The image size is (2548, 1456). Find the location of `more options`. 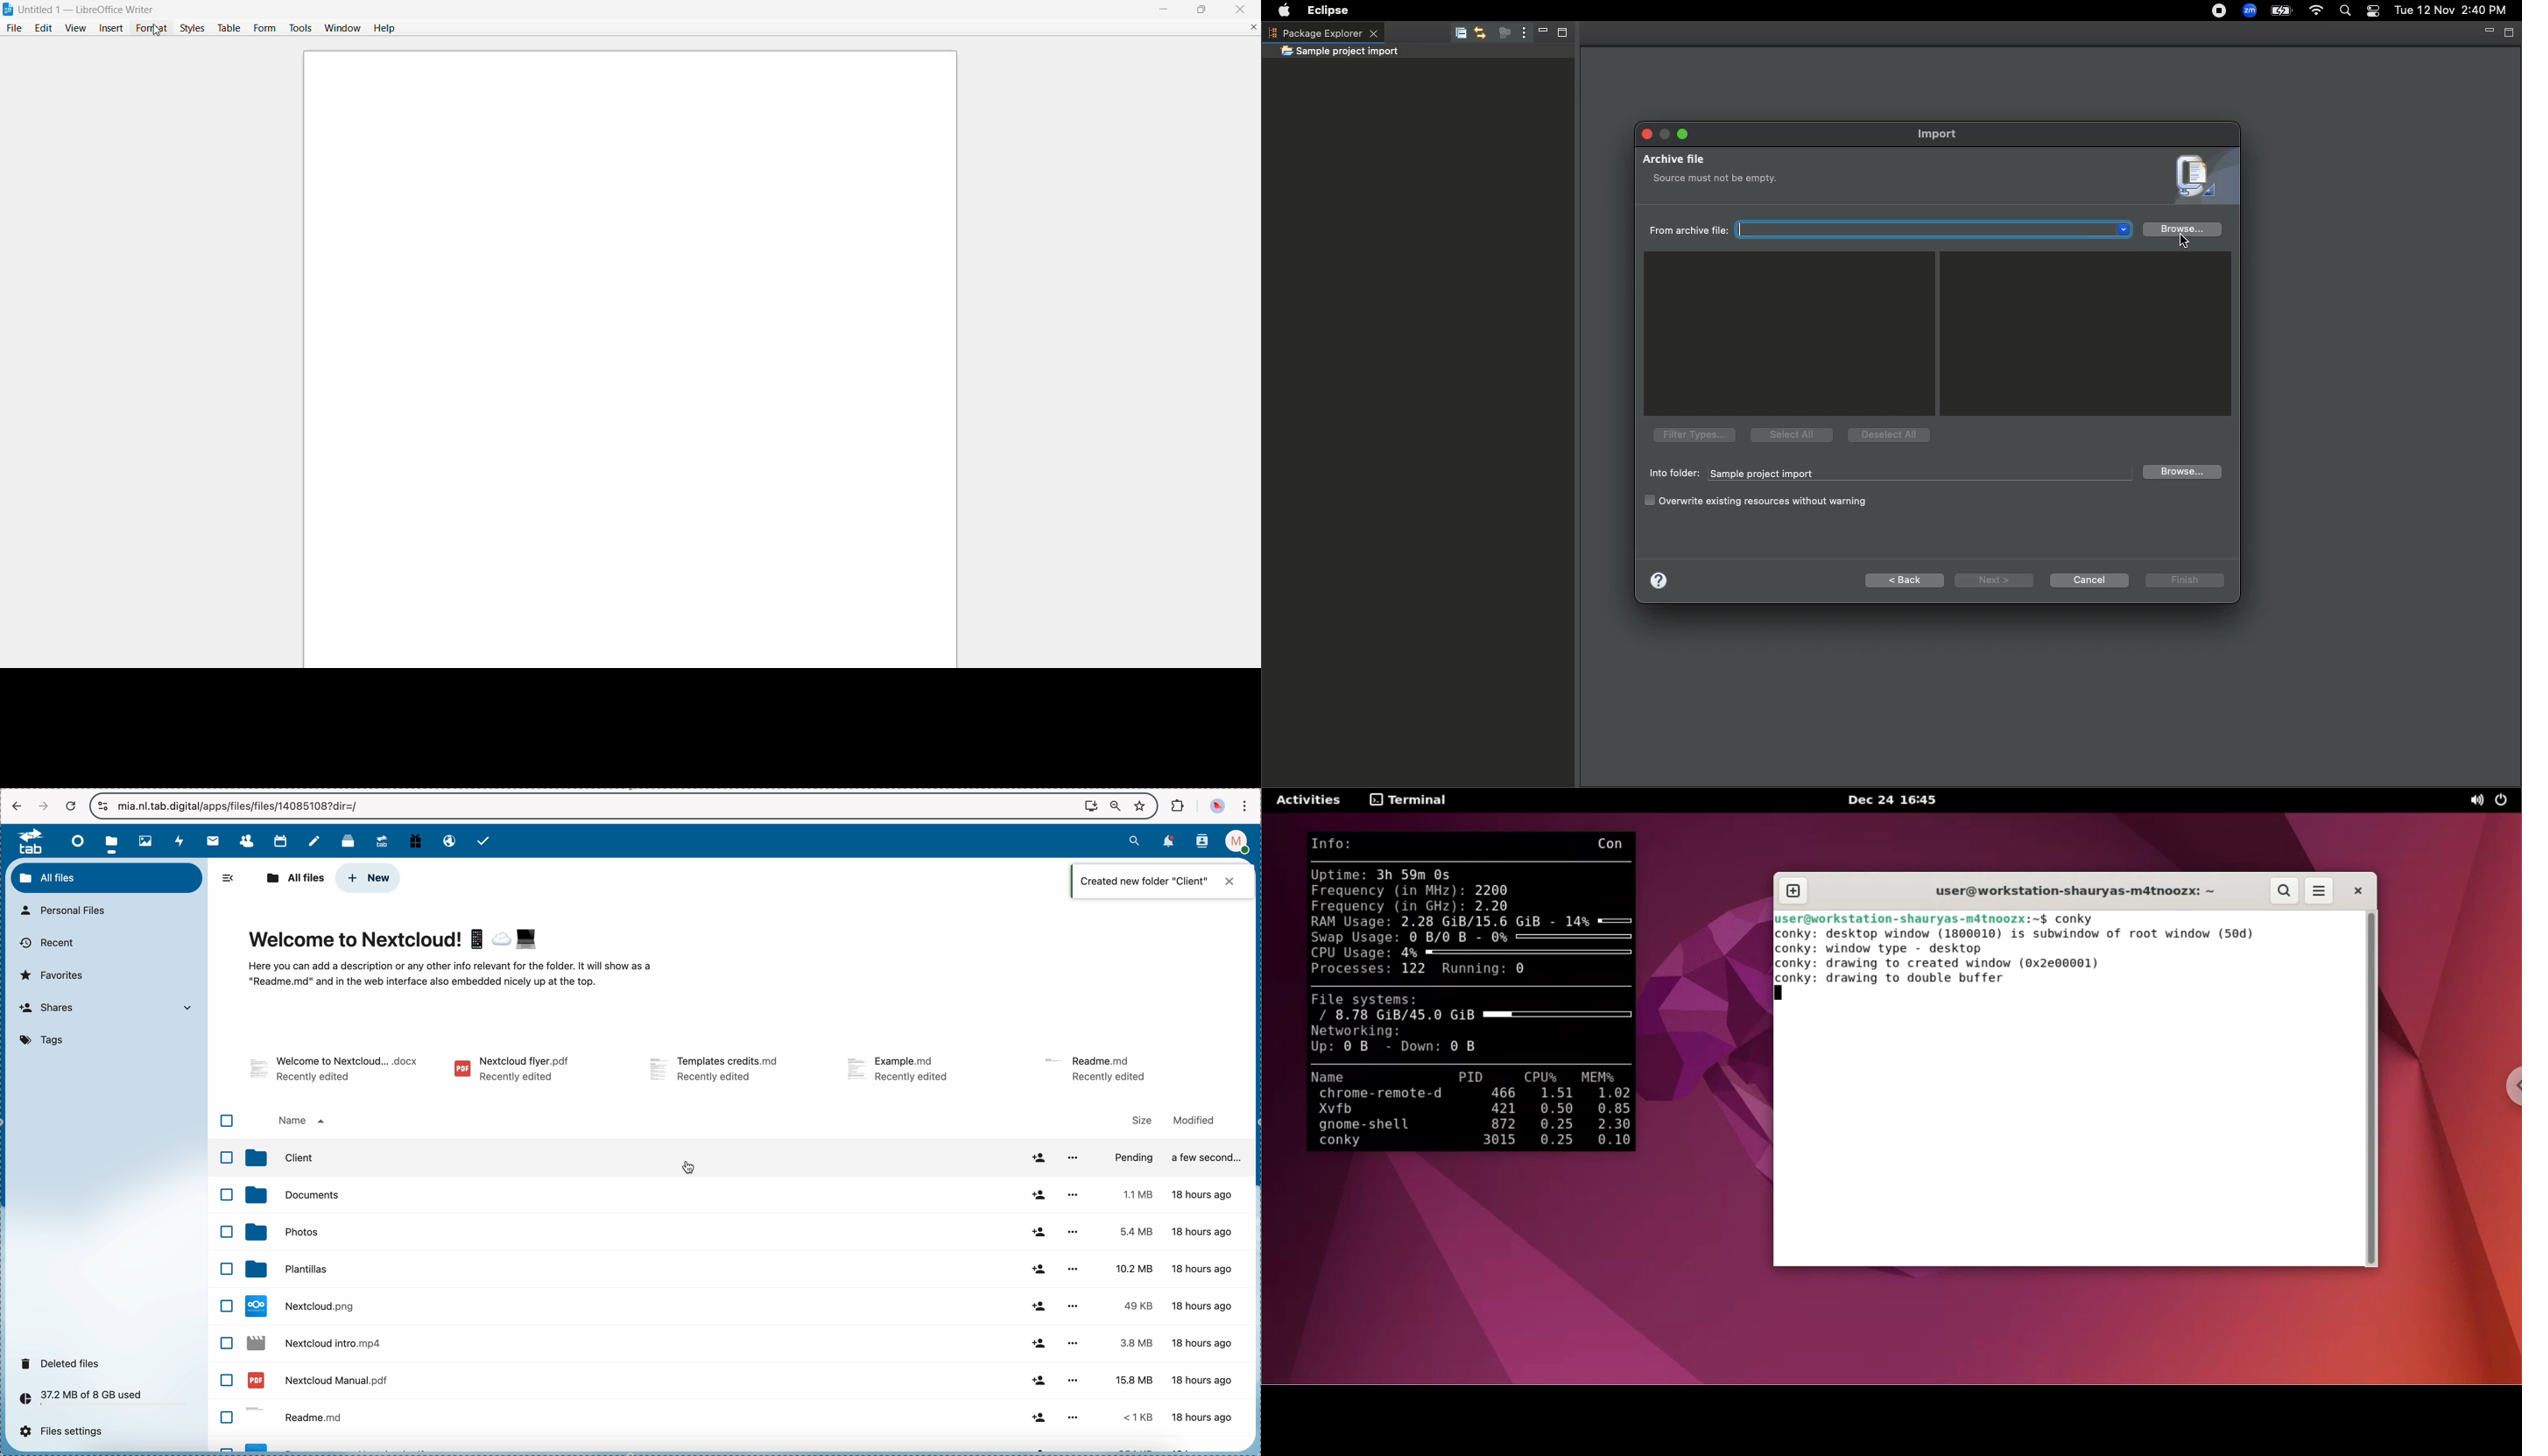

more options is located at coordinates (1071, 1233).